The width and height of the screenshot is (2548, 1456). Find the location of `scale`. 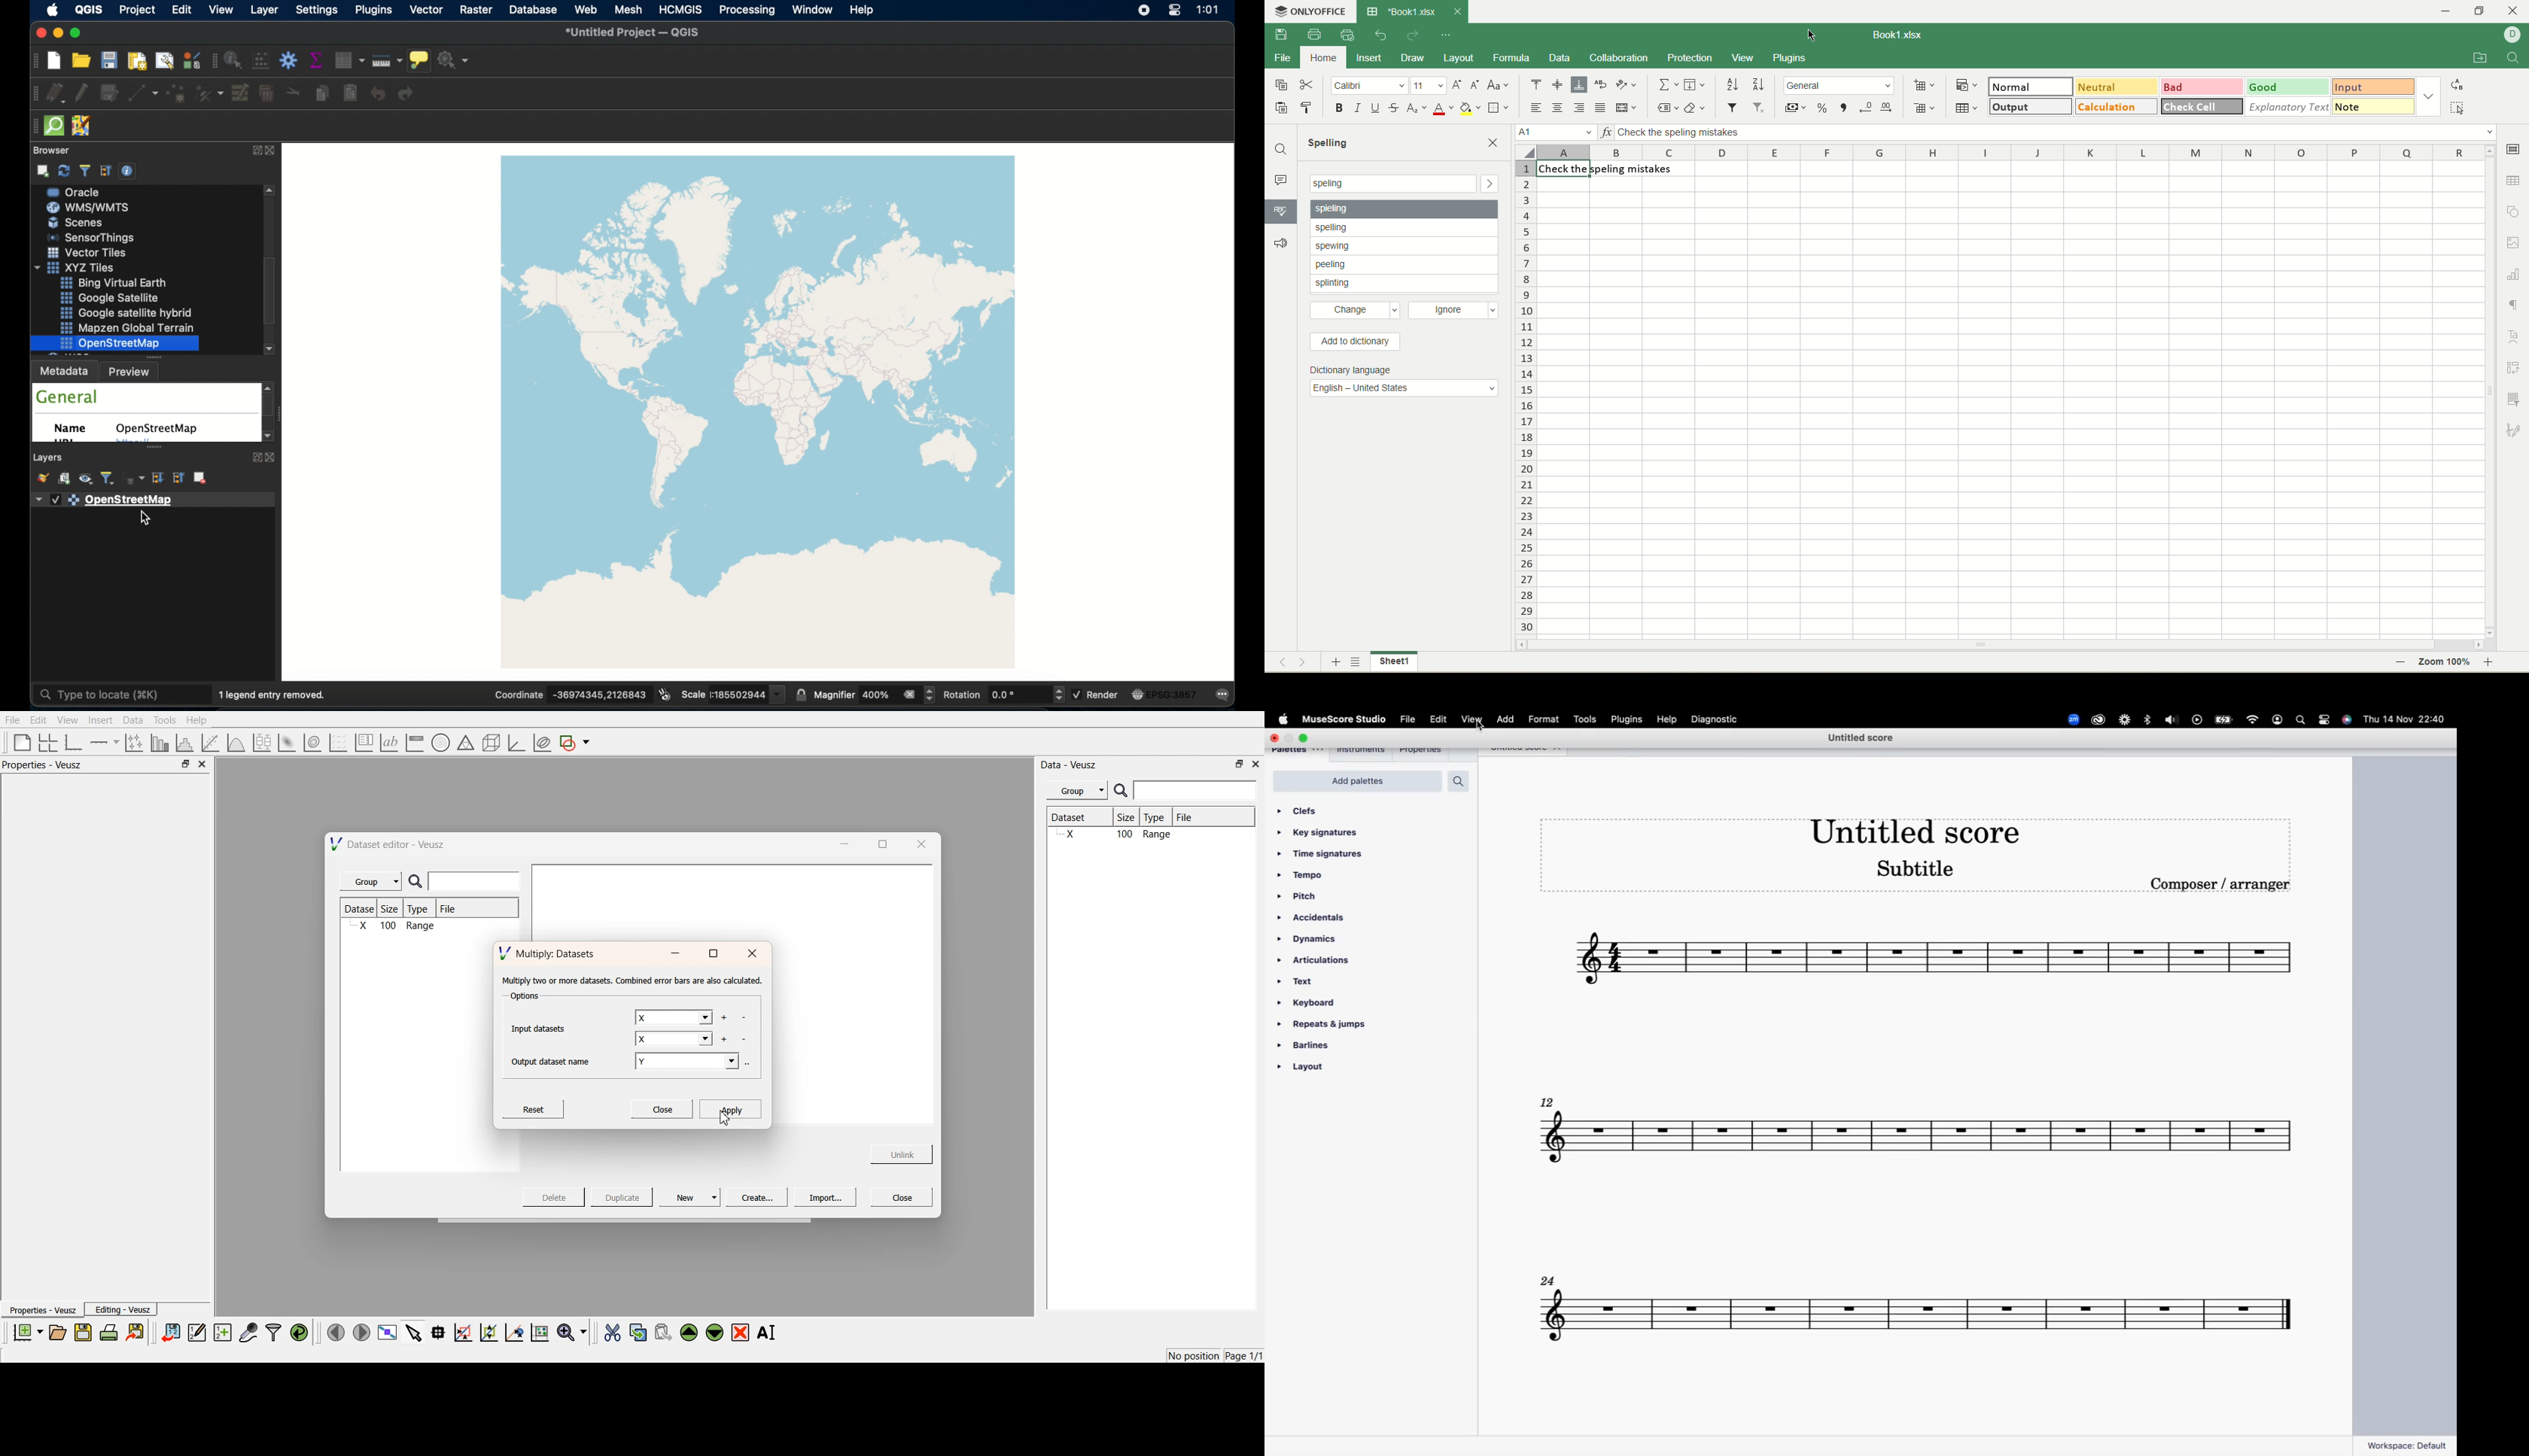

scale is located at coordinates (732, 694).